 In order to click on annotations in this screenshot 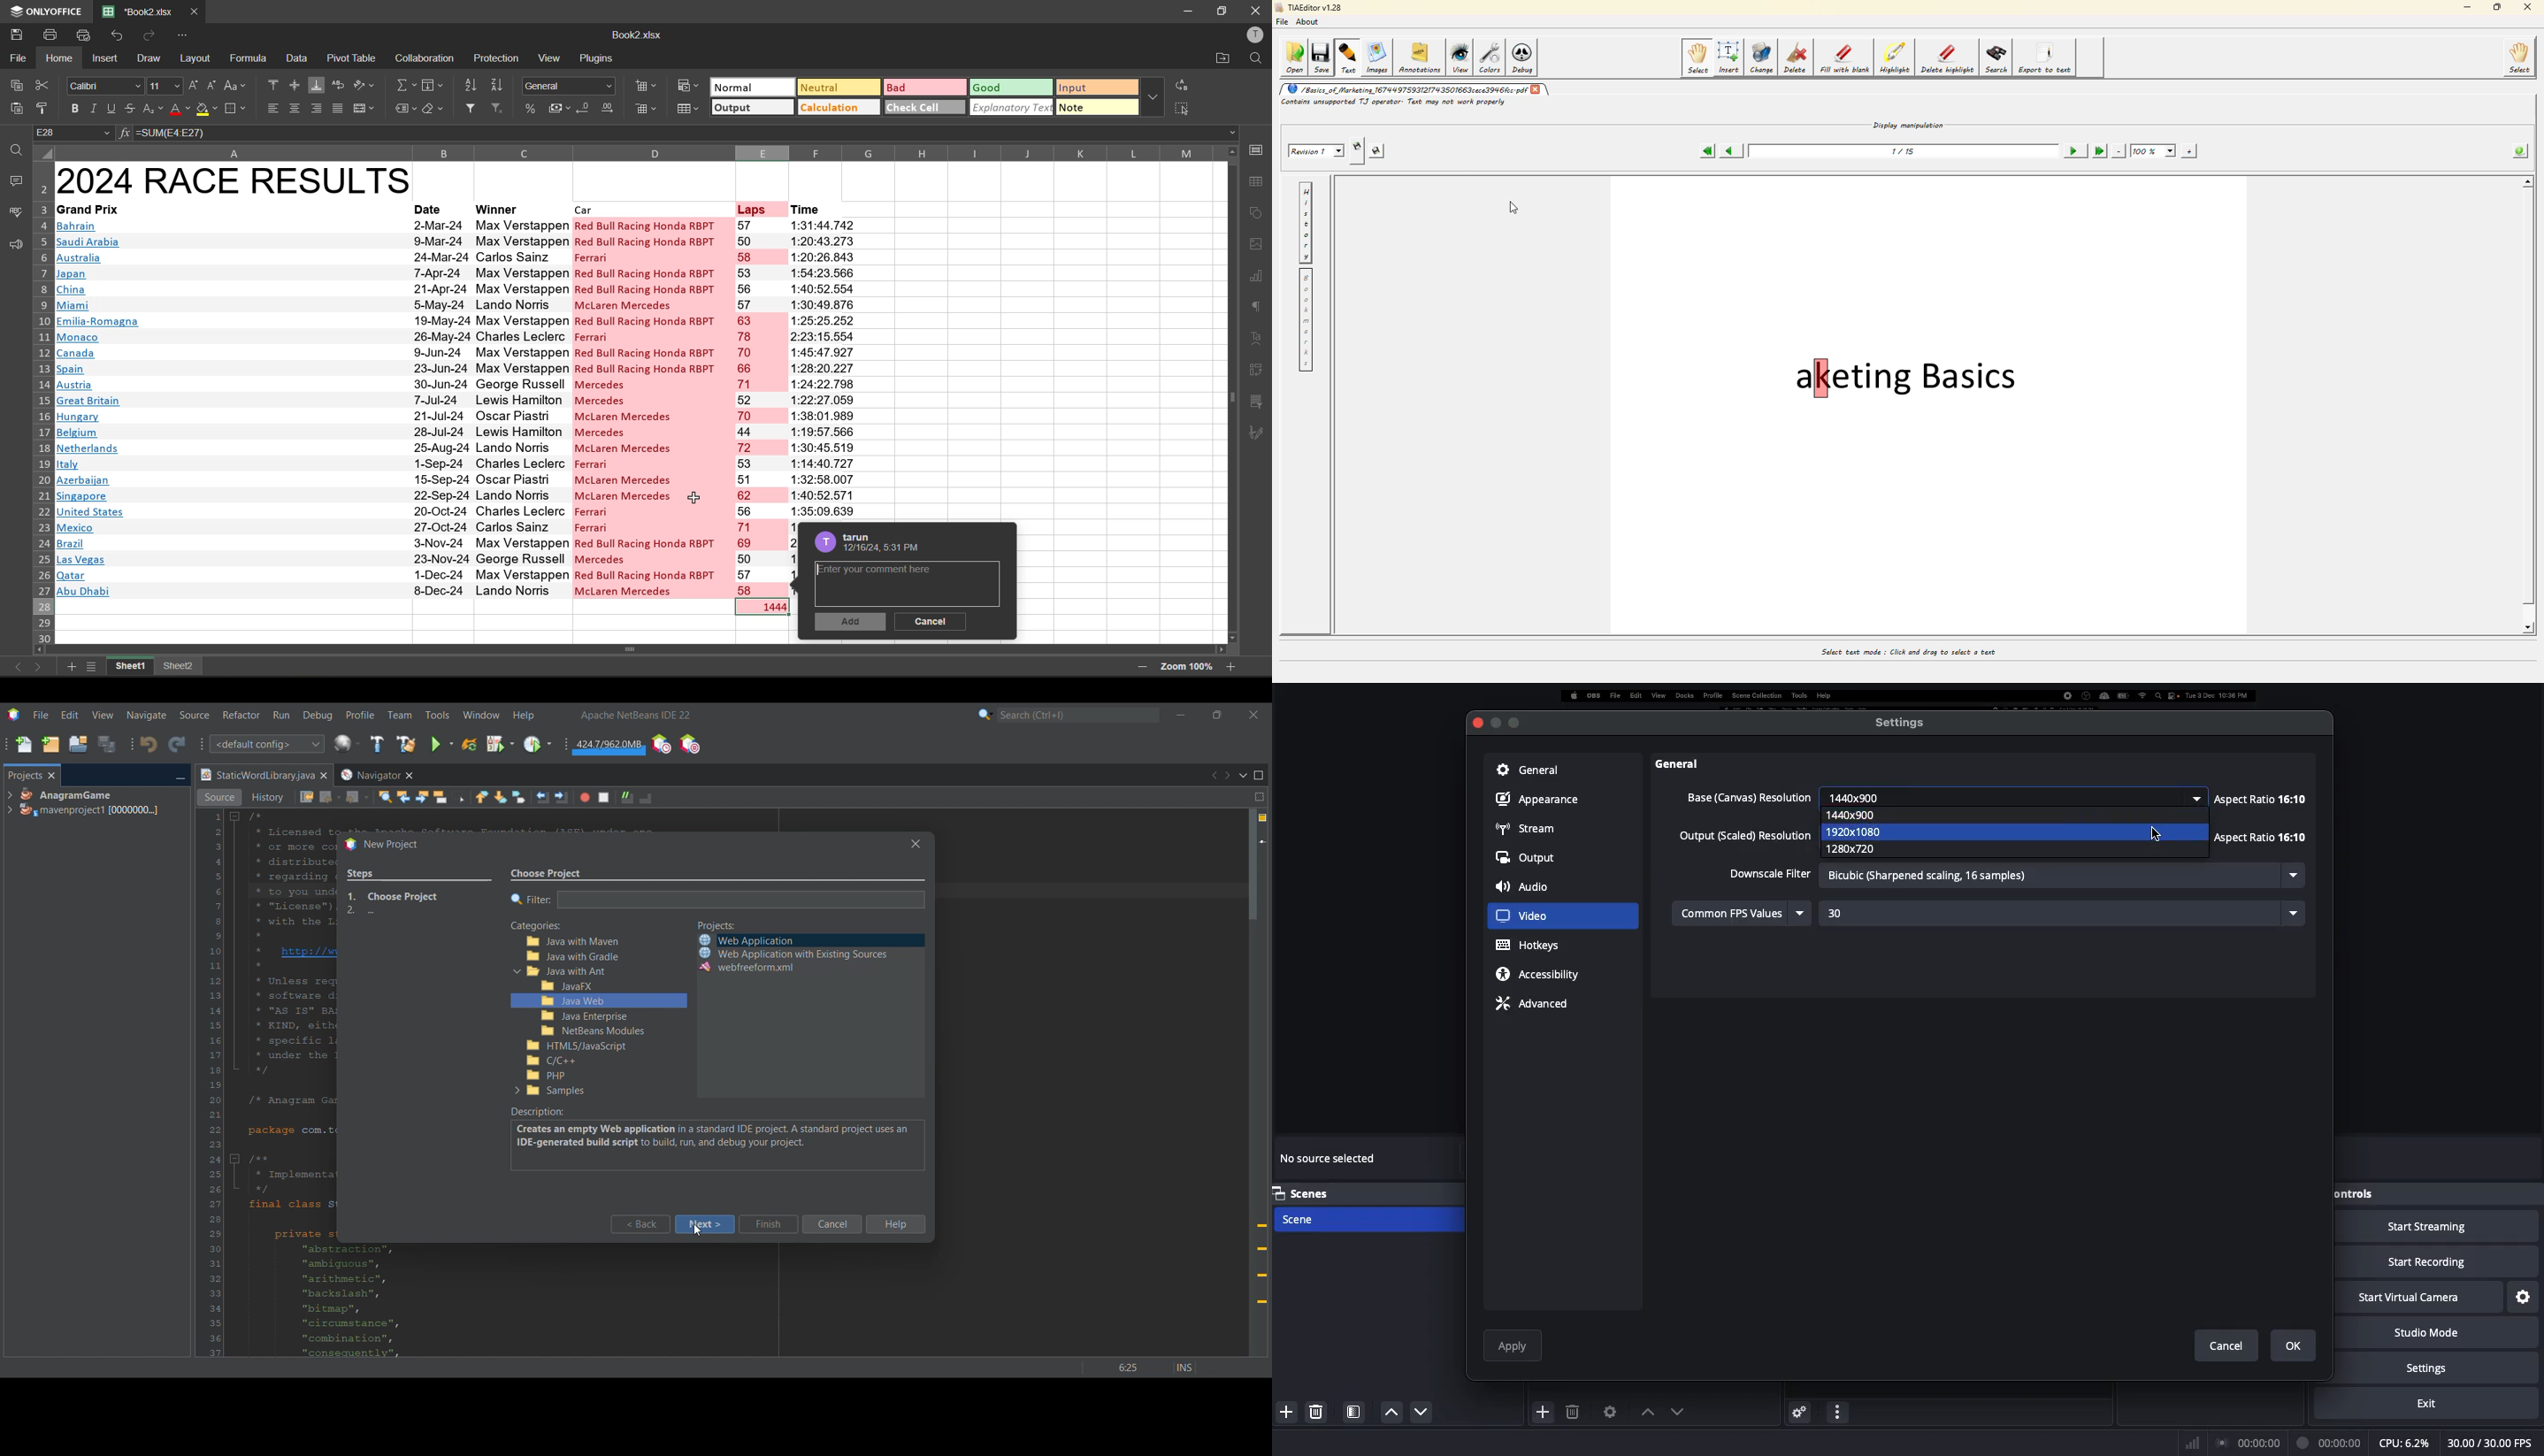, I will do `click(1420, 56)`.